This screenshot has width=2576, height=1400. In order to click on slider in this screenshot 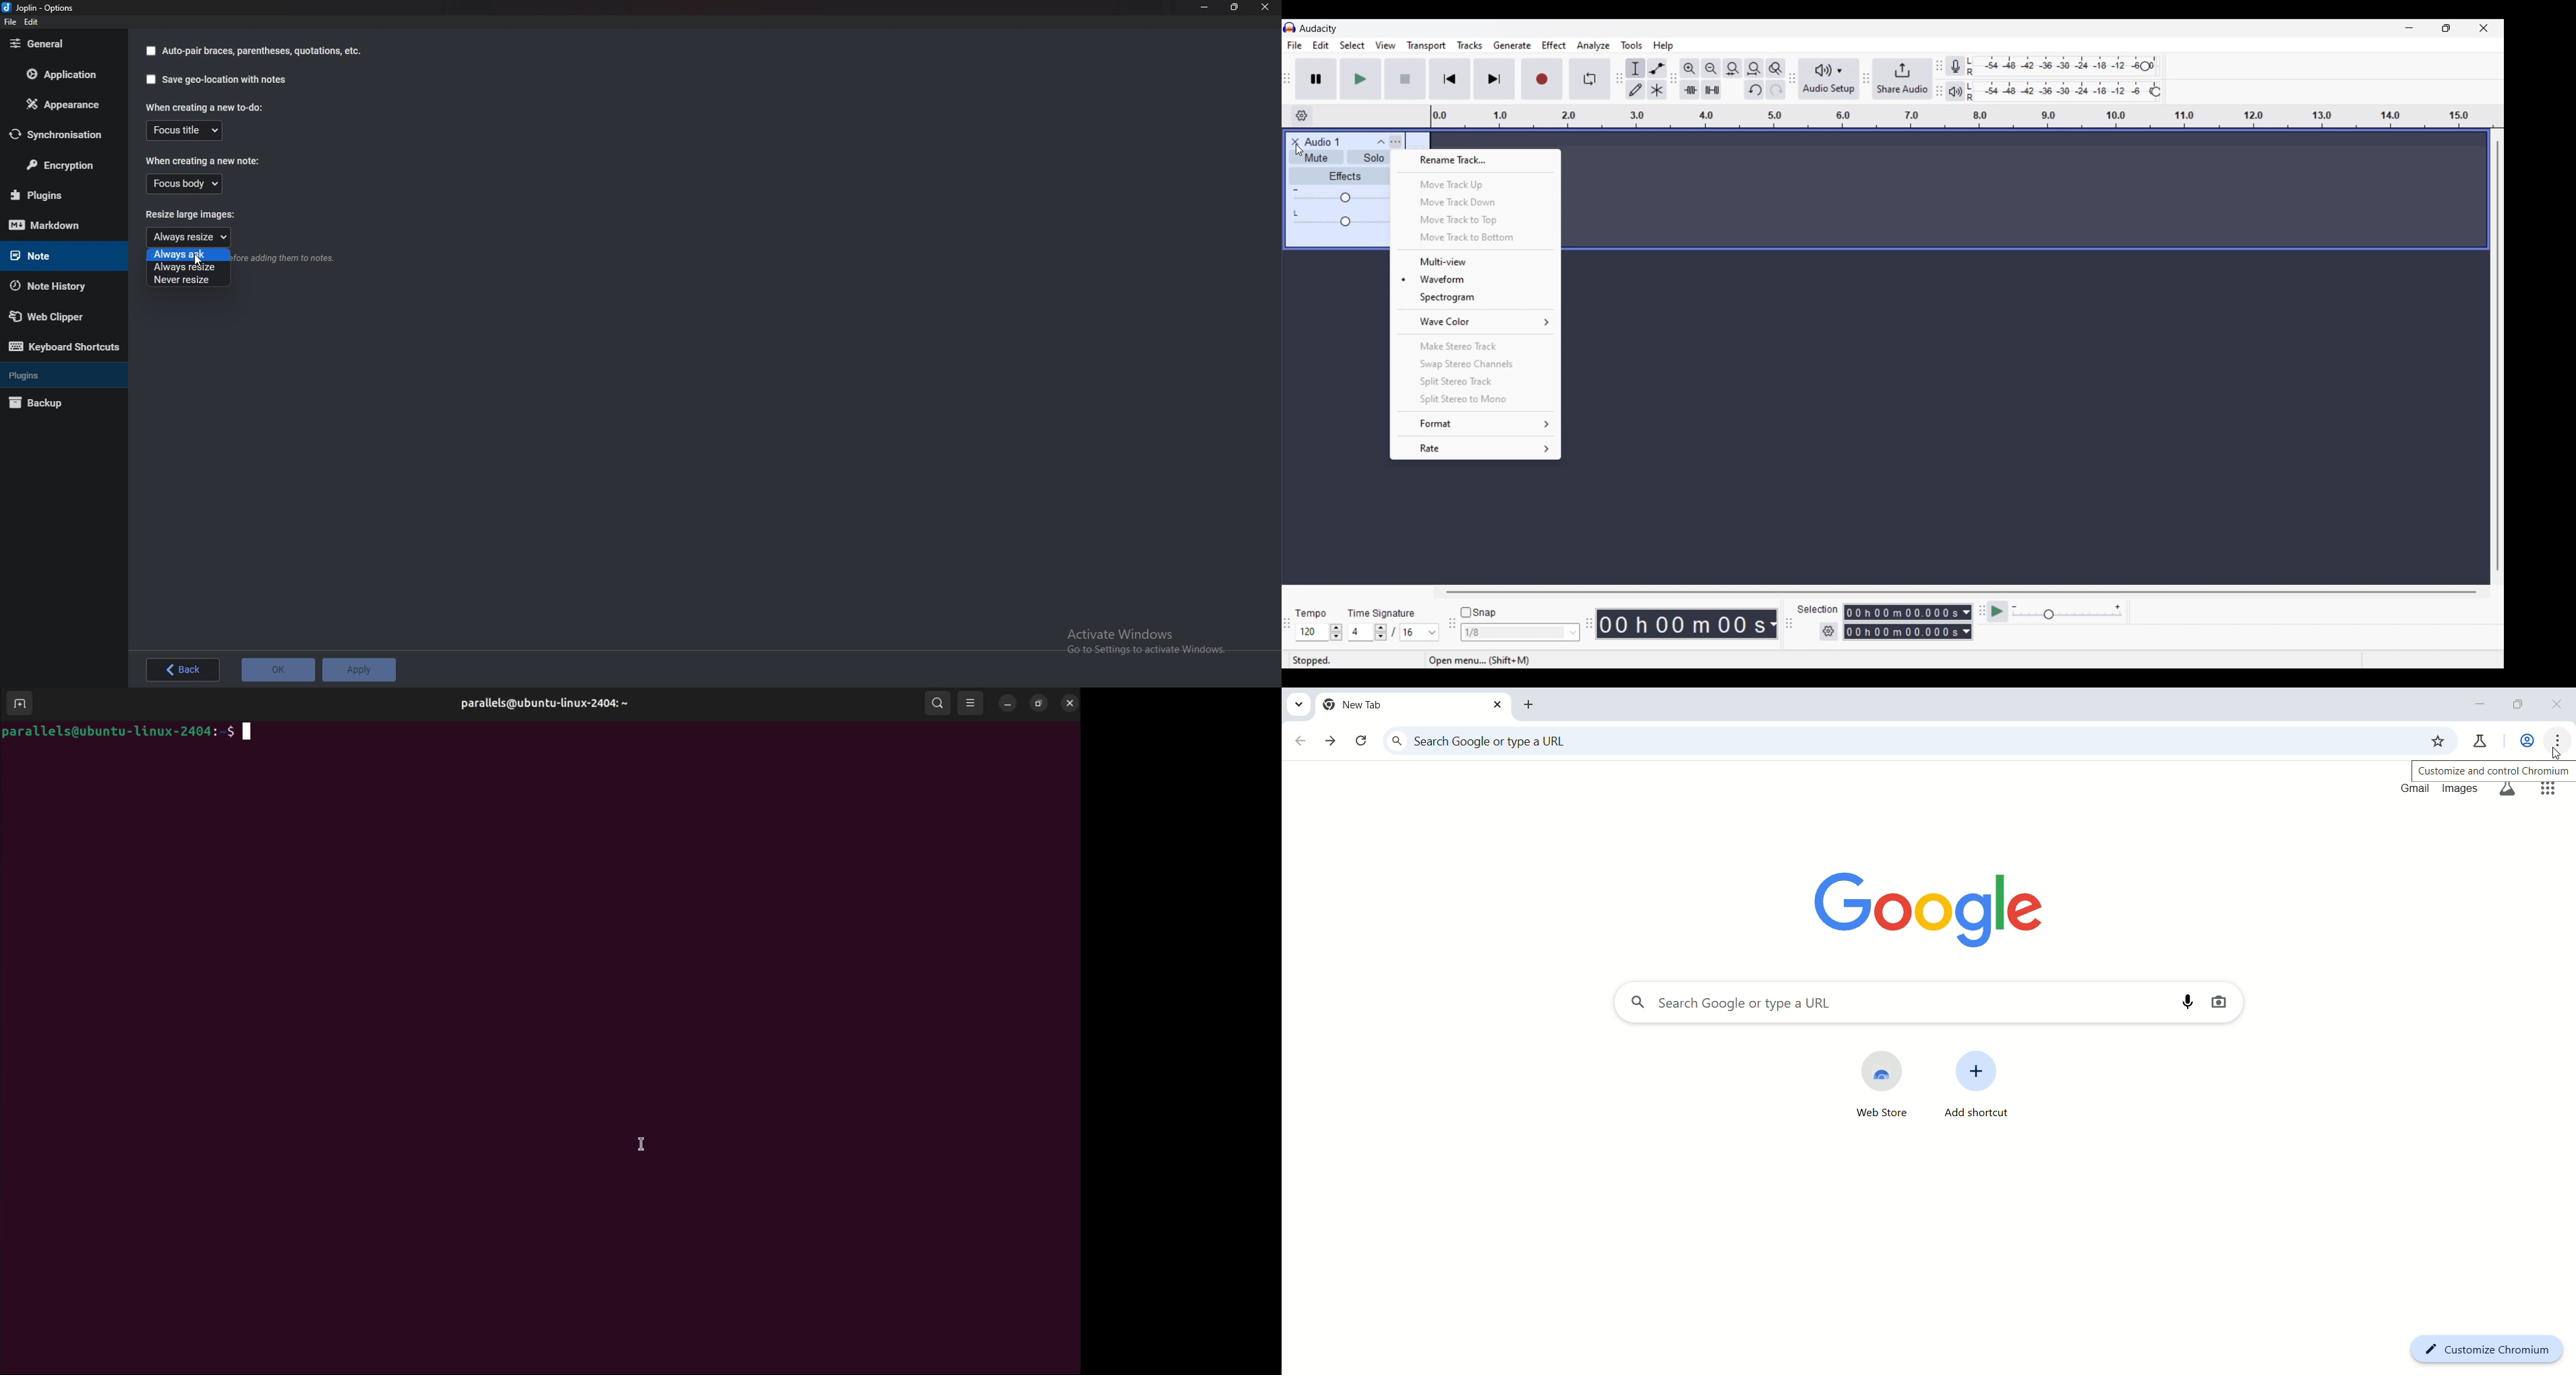, I will do `click(1344, 223)`.